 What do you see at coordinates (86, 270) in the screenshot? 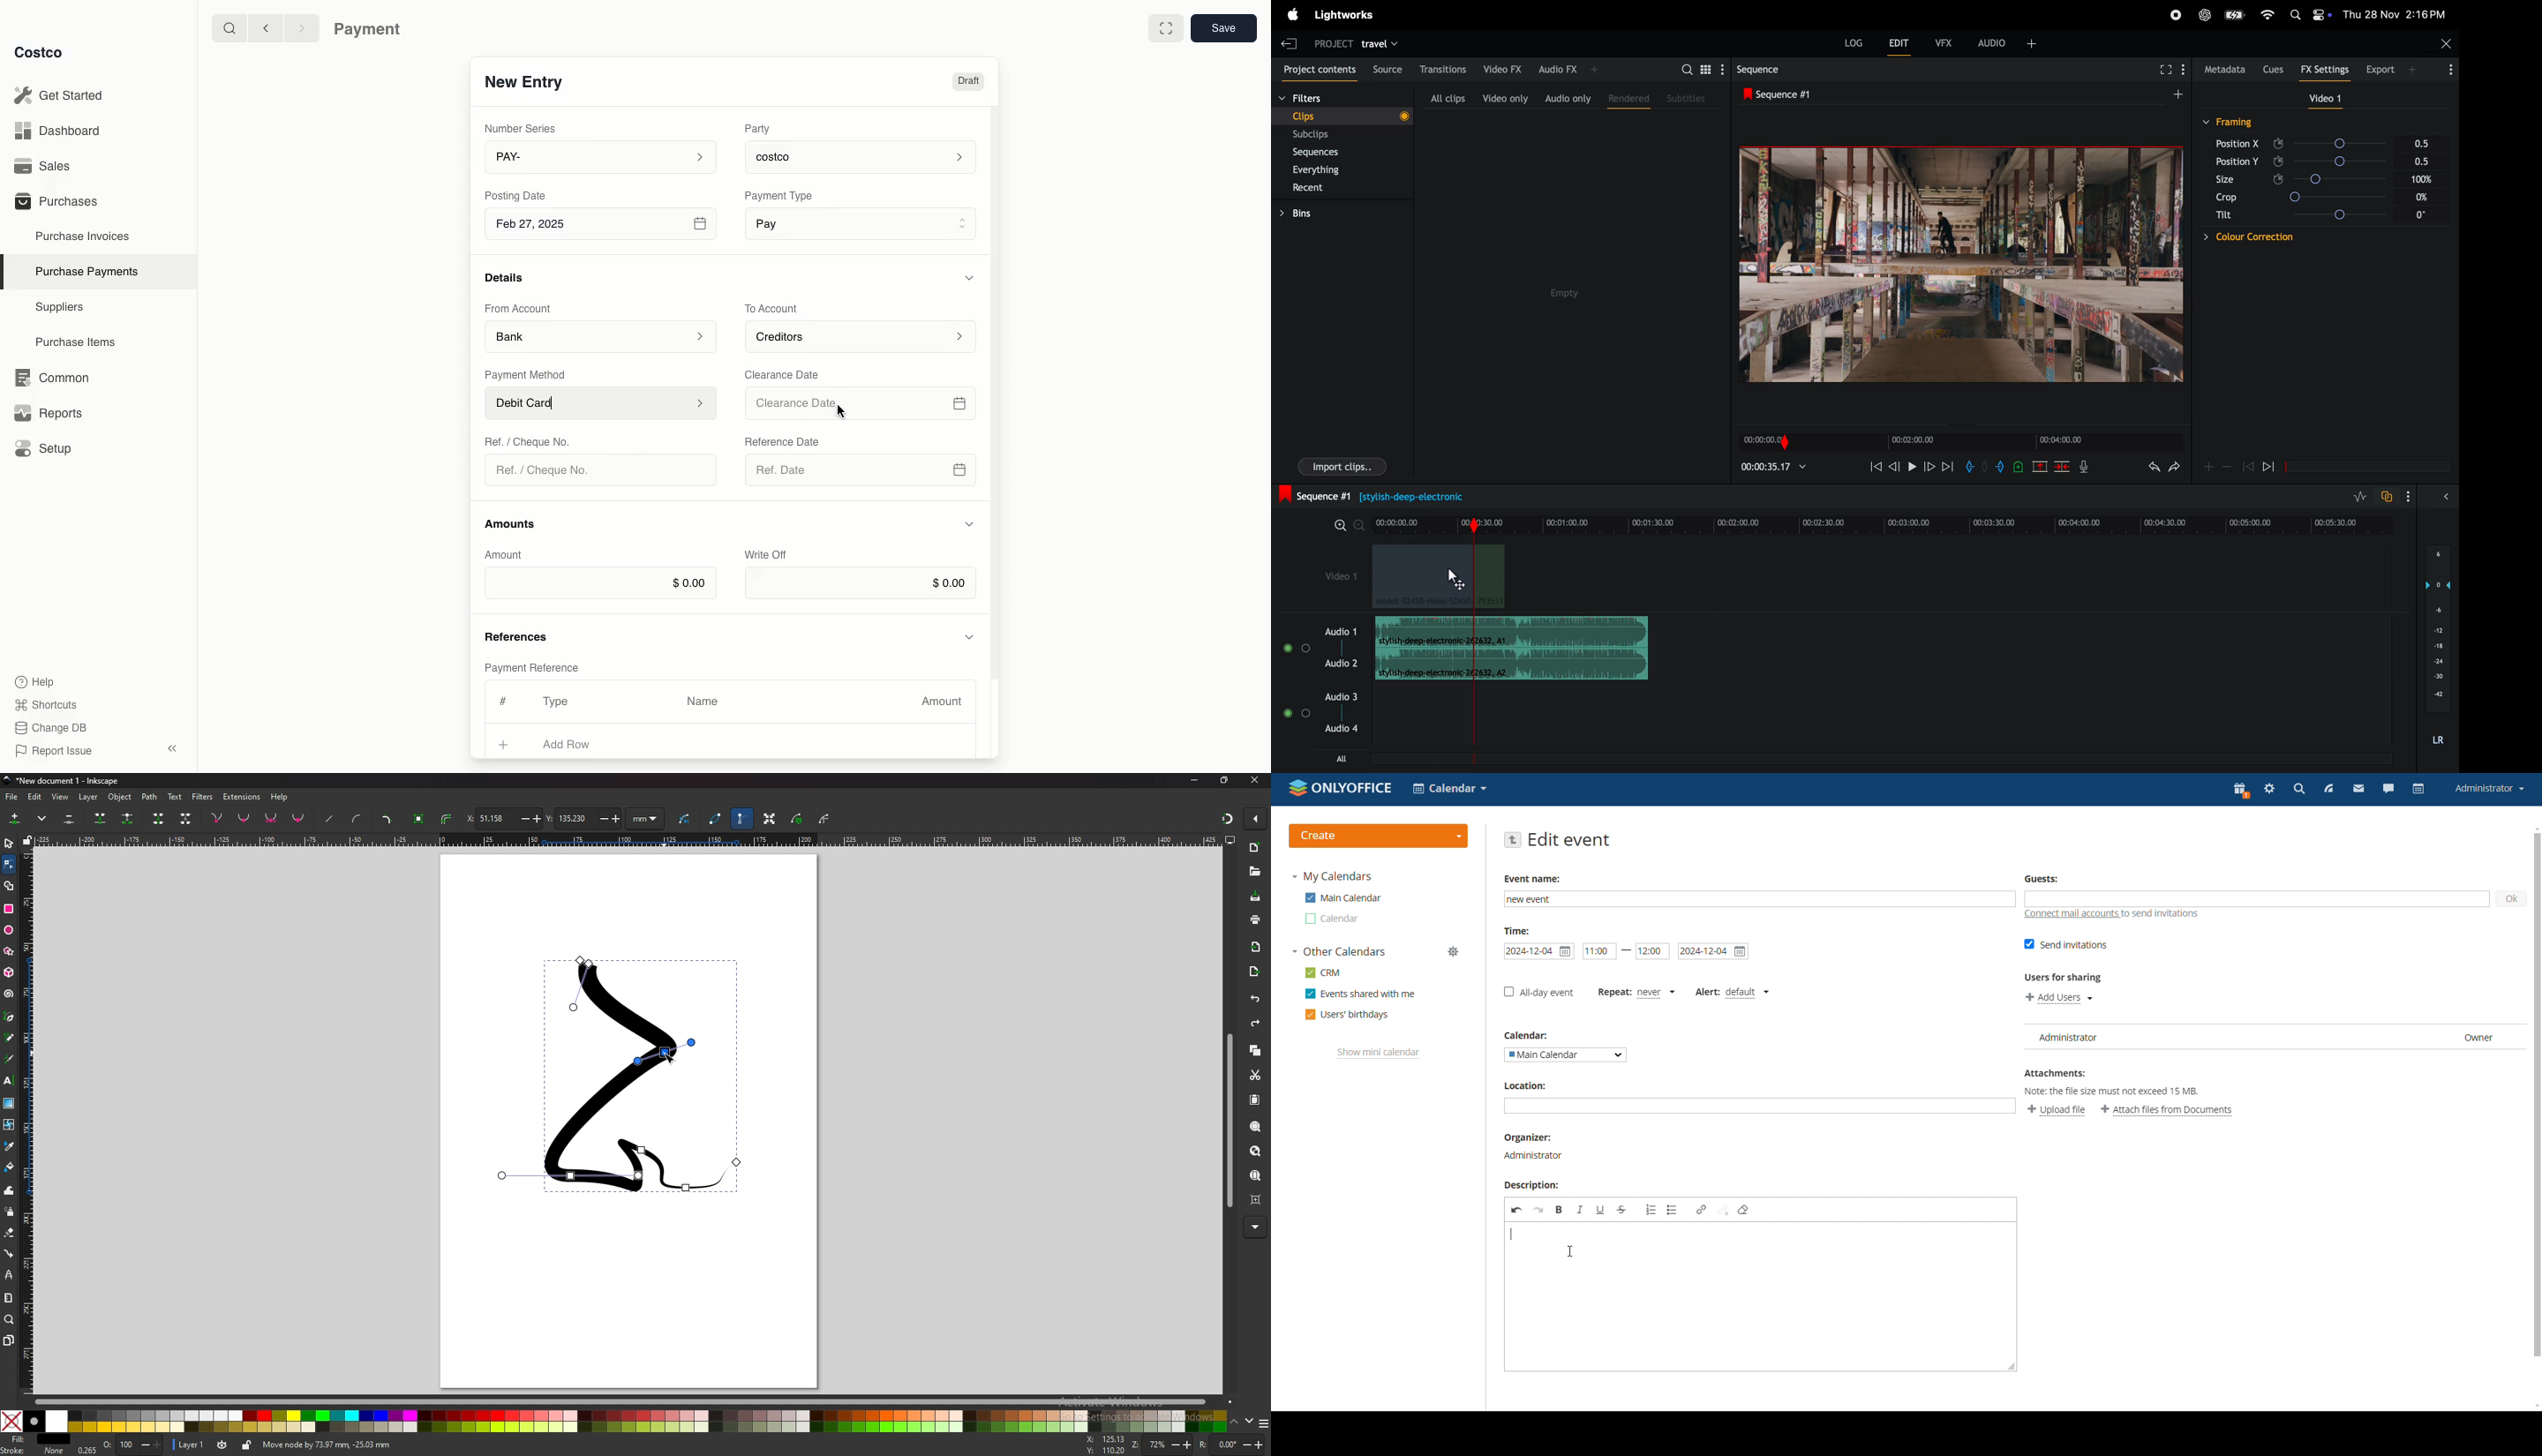
I see `Purchase Payments` at bounding box center [86, 270].